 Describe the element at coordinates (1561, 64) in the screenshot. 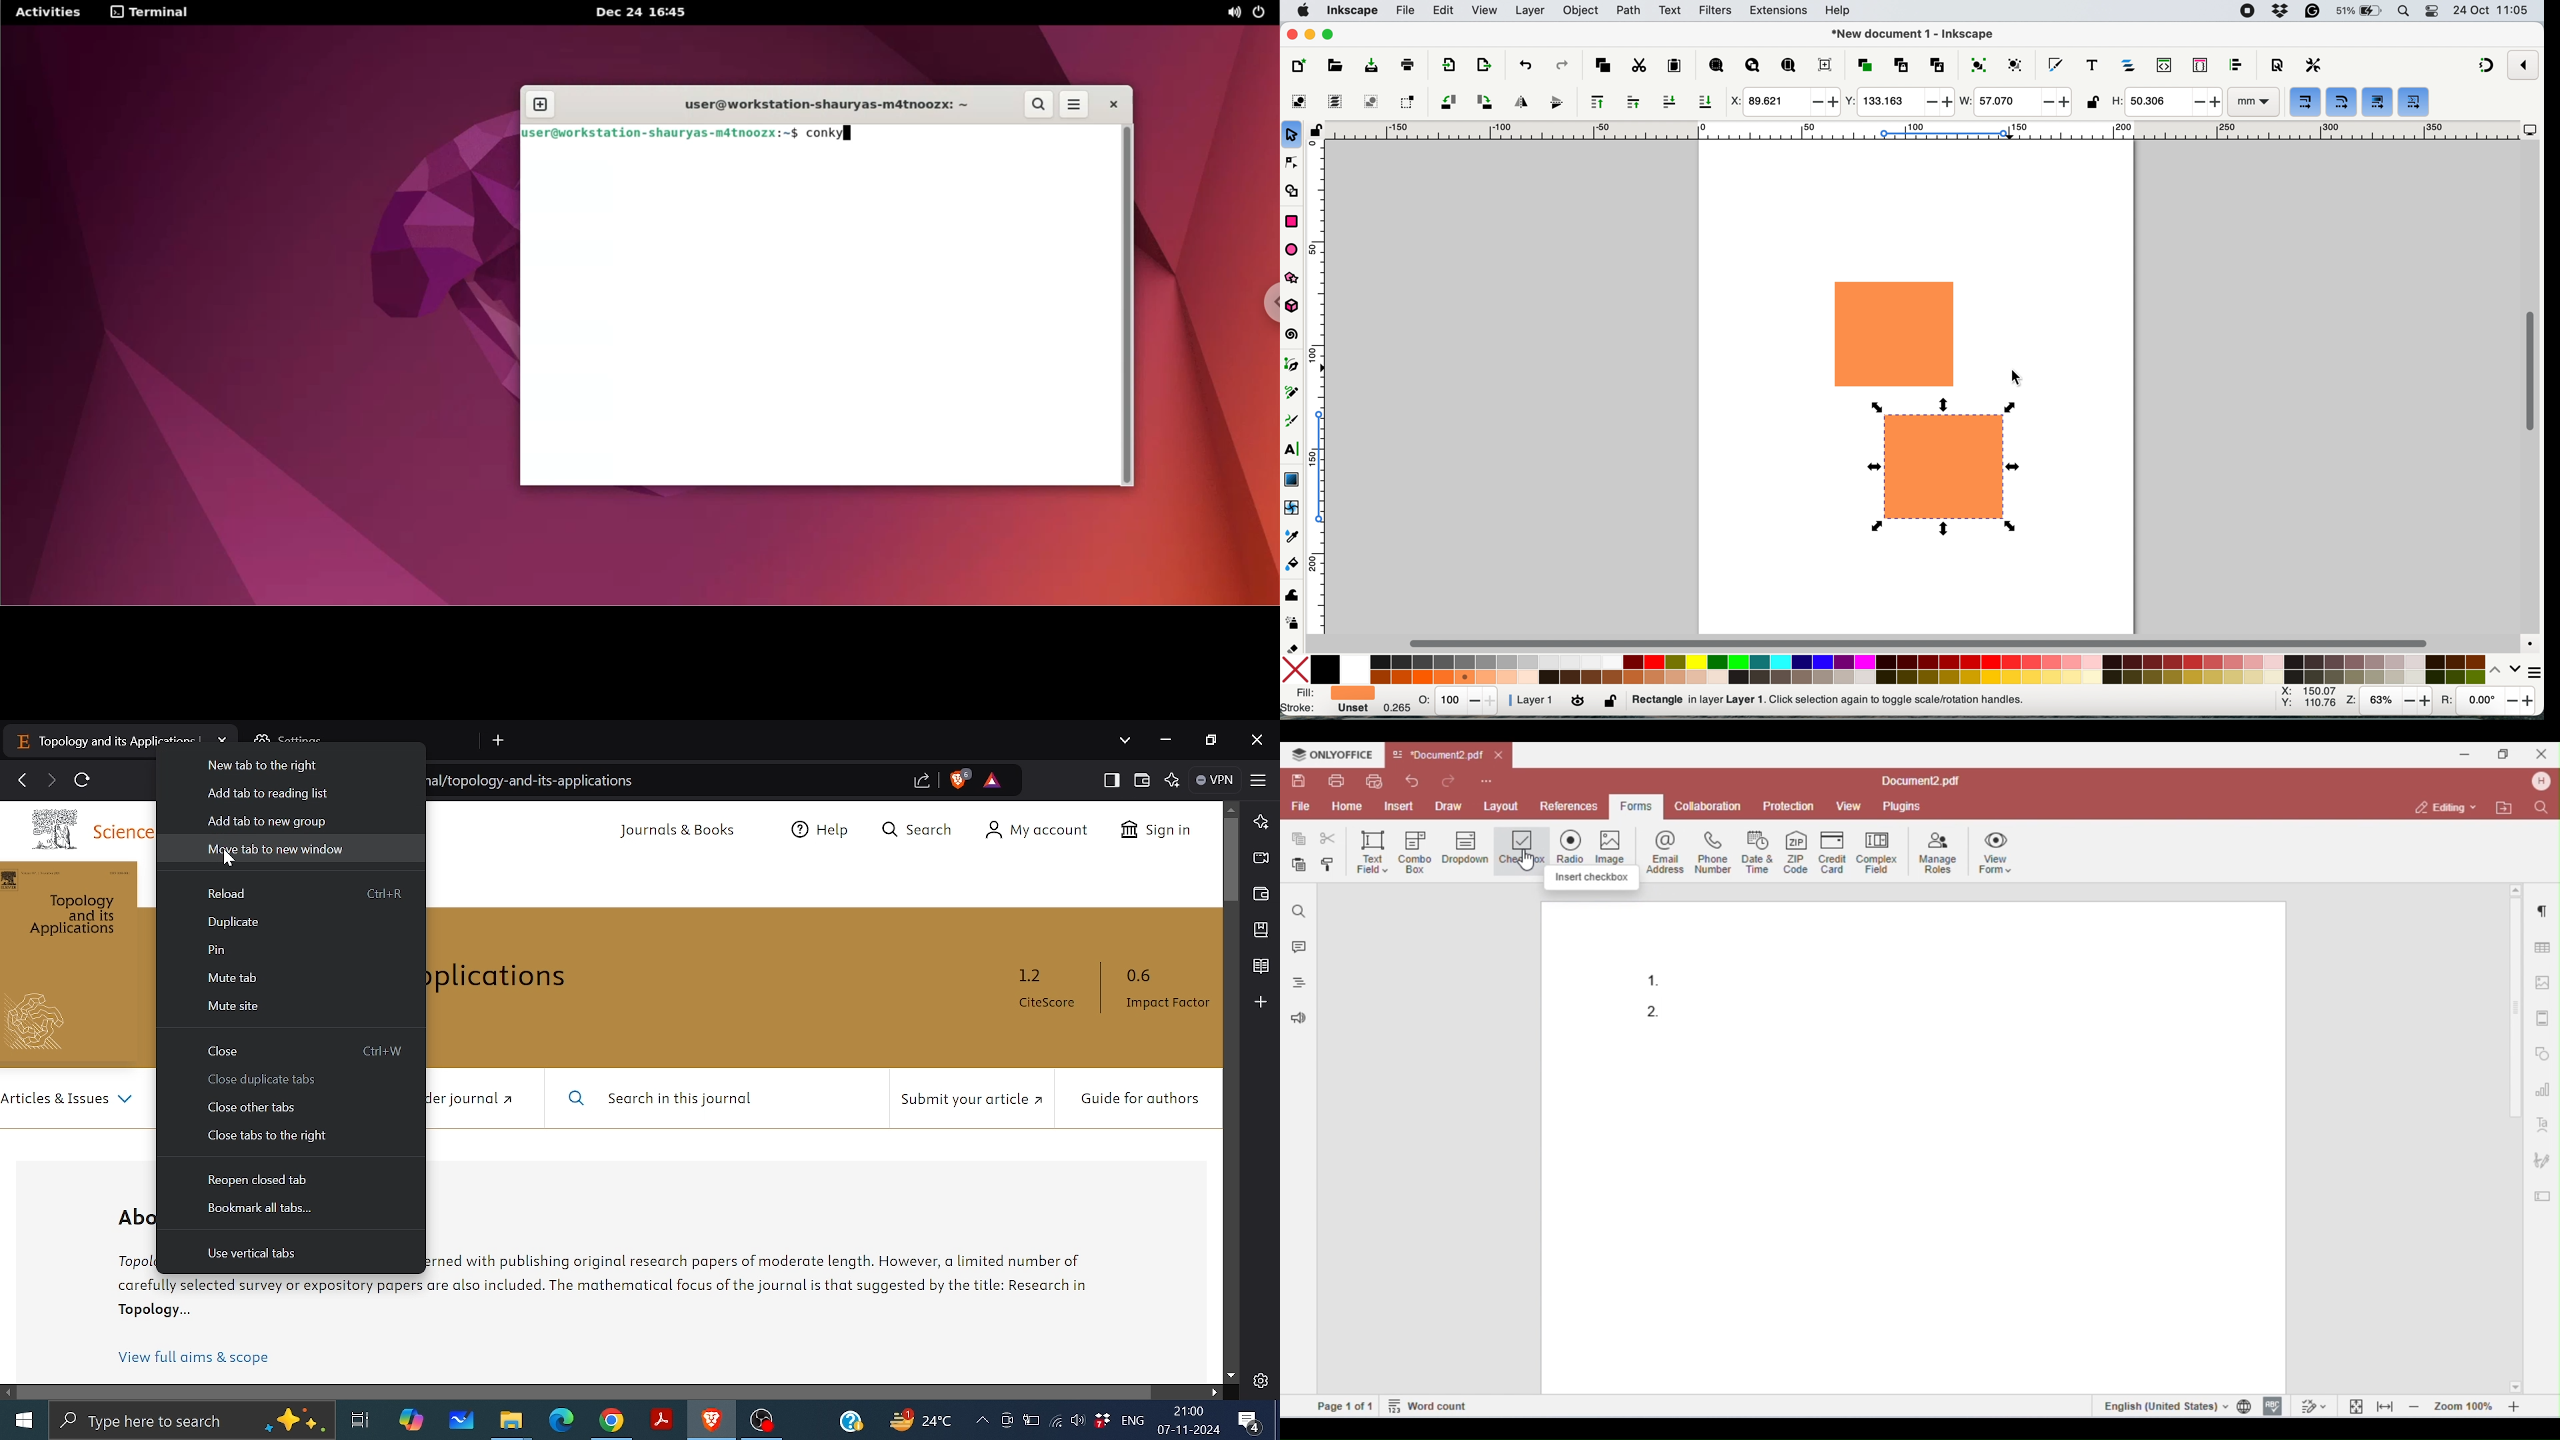

I see `redo` at that location.